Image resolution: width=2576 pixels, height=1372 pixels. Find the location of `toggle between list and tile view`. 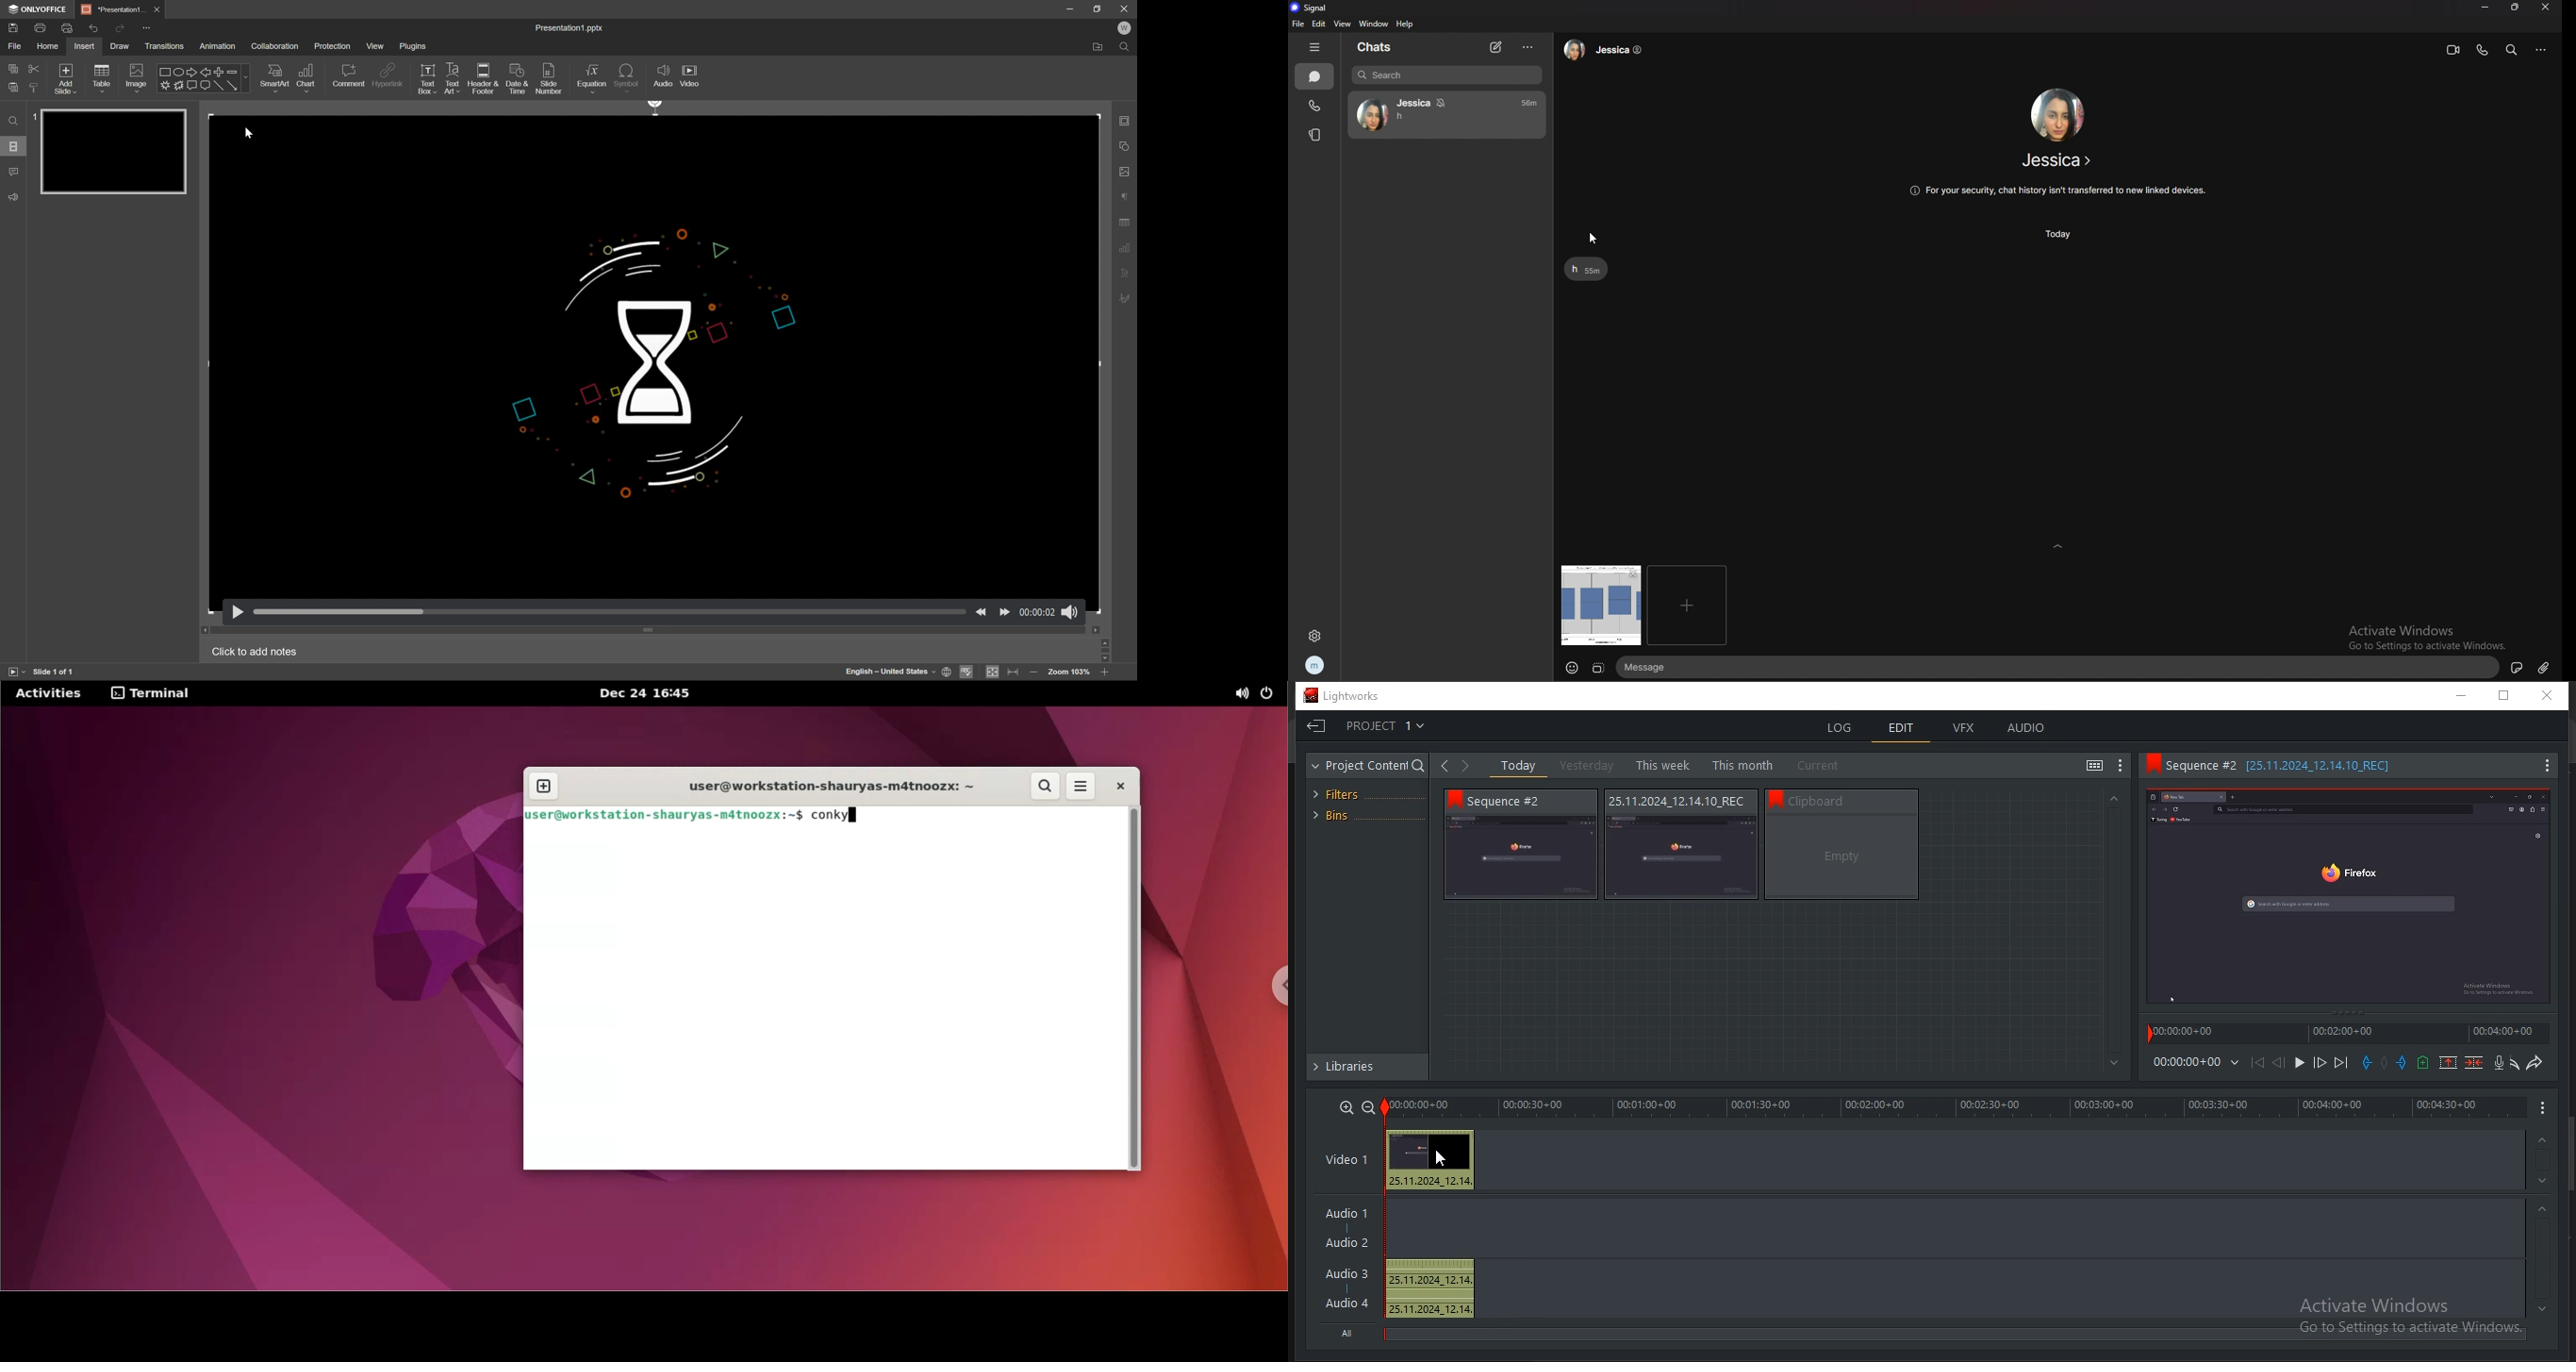

toggle between list and tile view is located at coordinates (2095, 765).